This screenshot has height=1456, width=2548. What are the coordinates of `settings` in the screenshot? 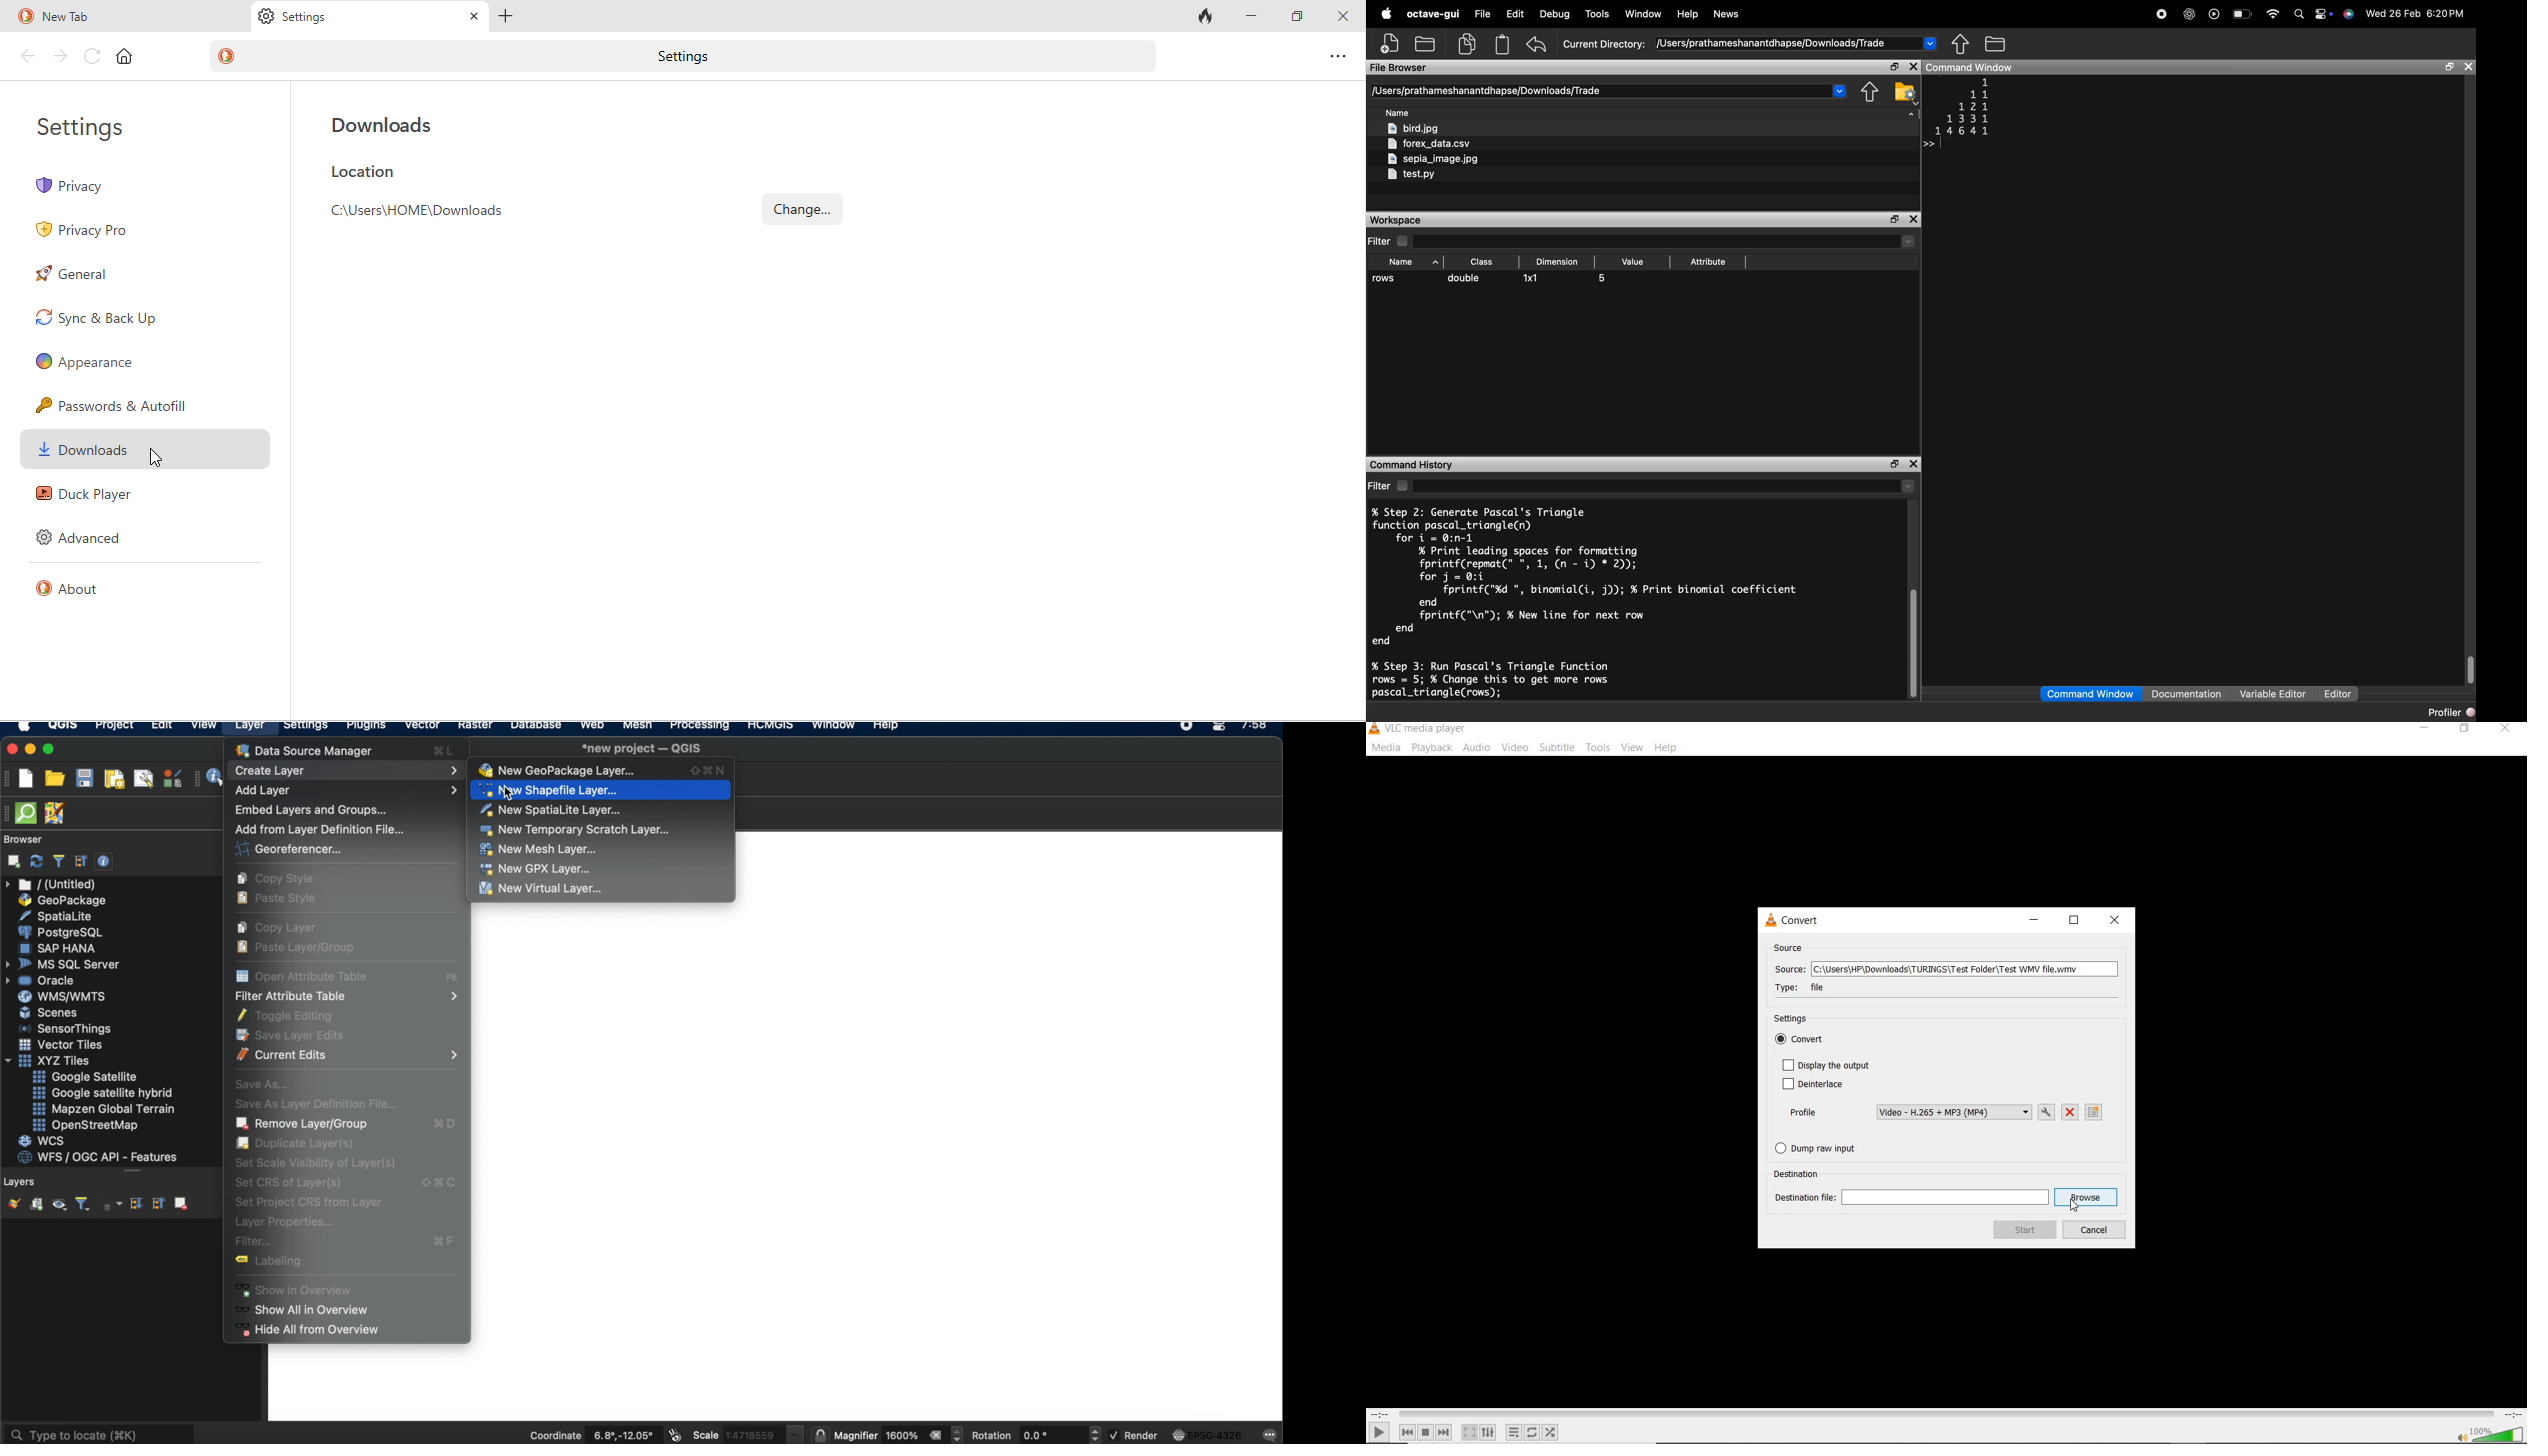 It's located at (305, 728).